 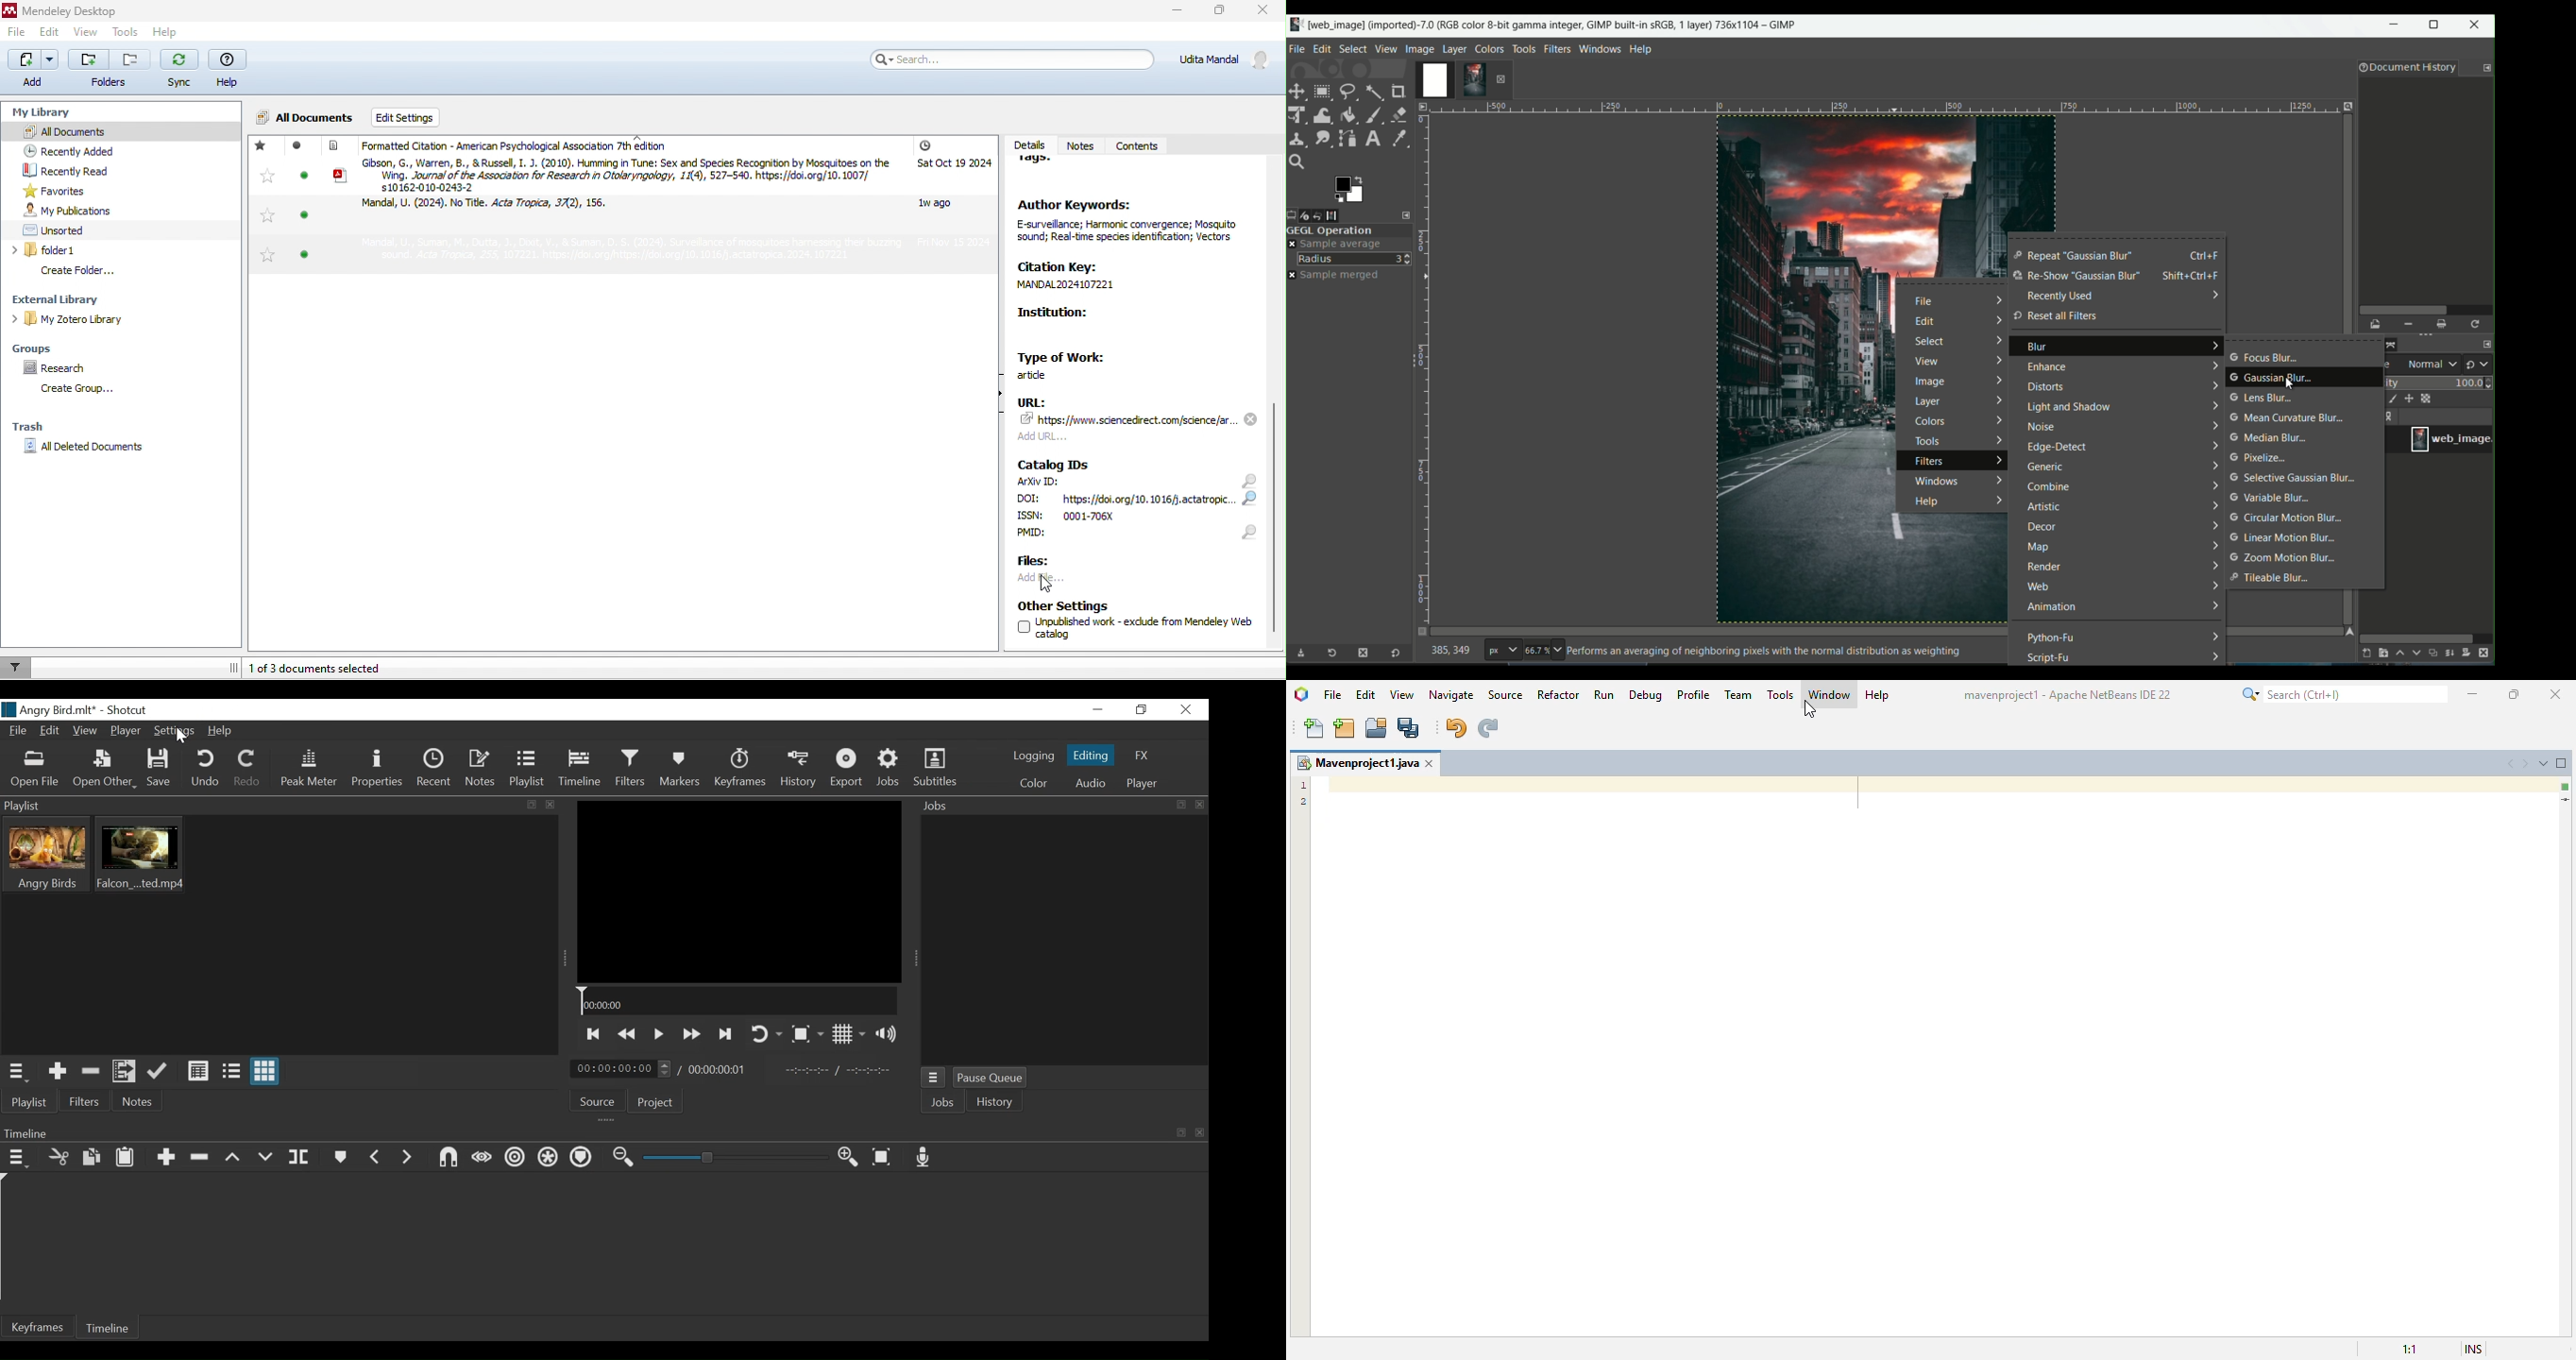 I want to click on search, so click(x=1248, y=507).